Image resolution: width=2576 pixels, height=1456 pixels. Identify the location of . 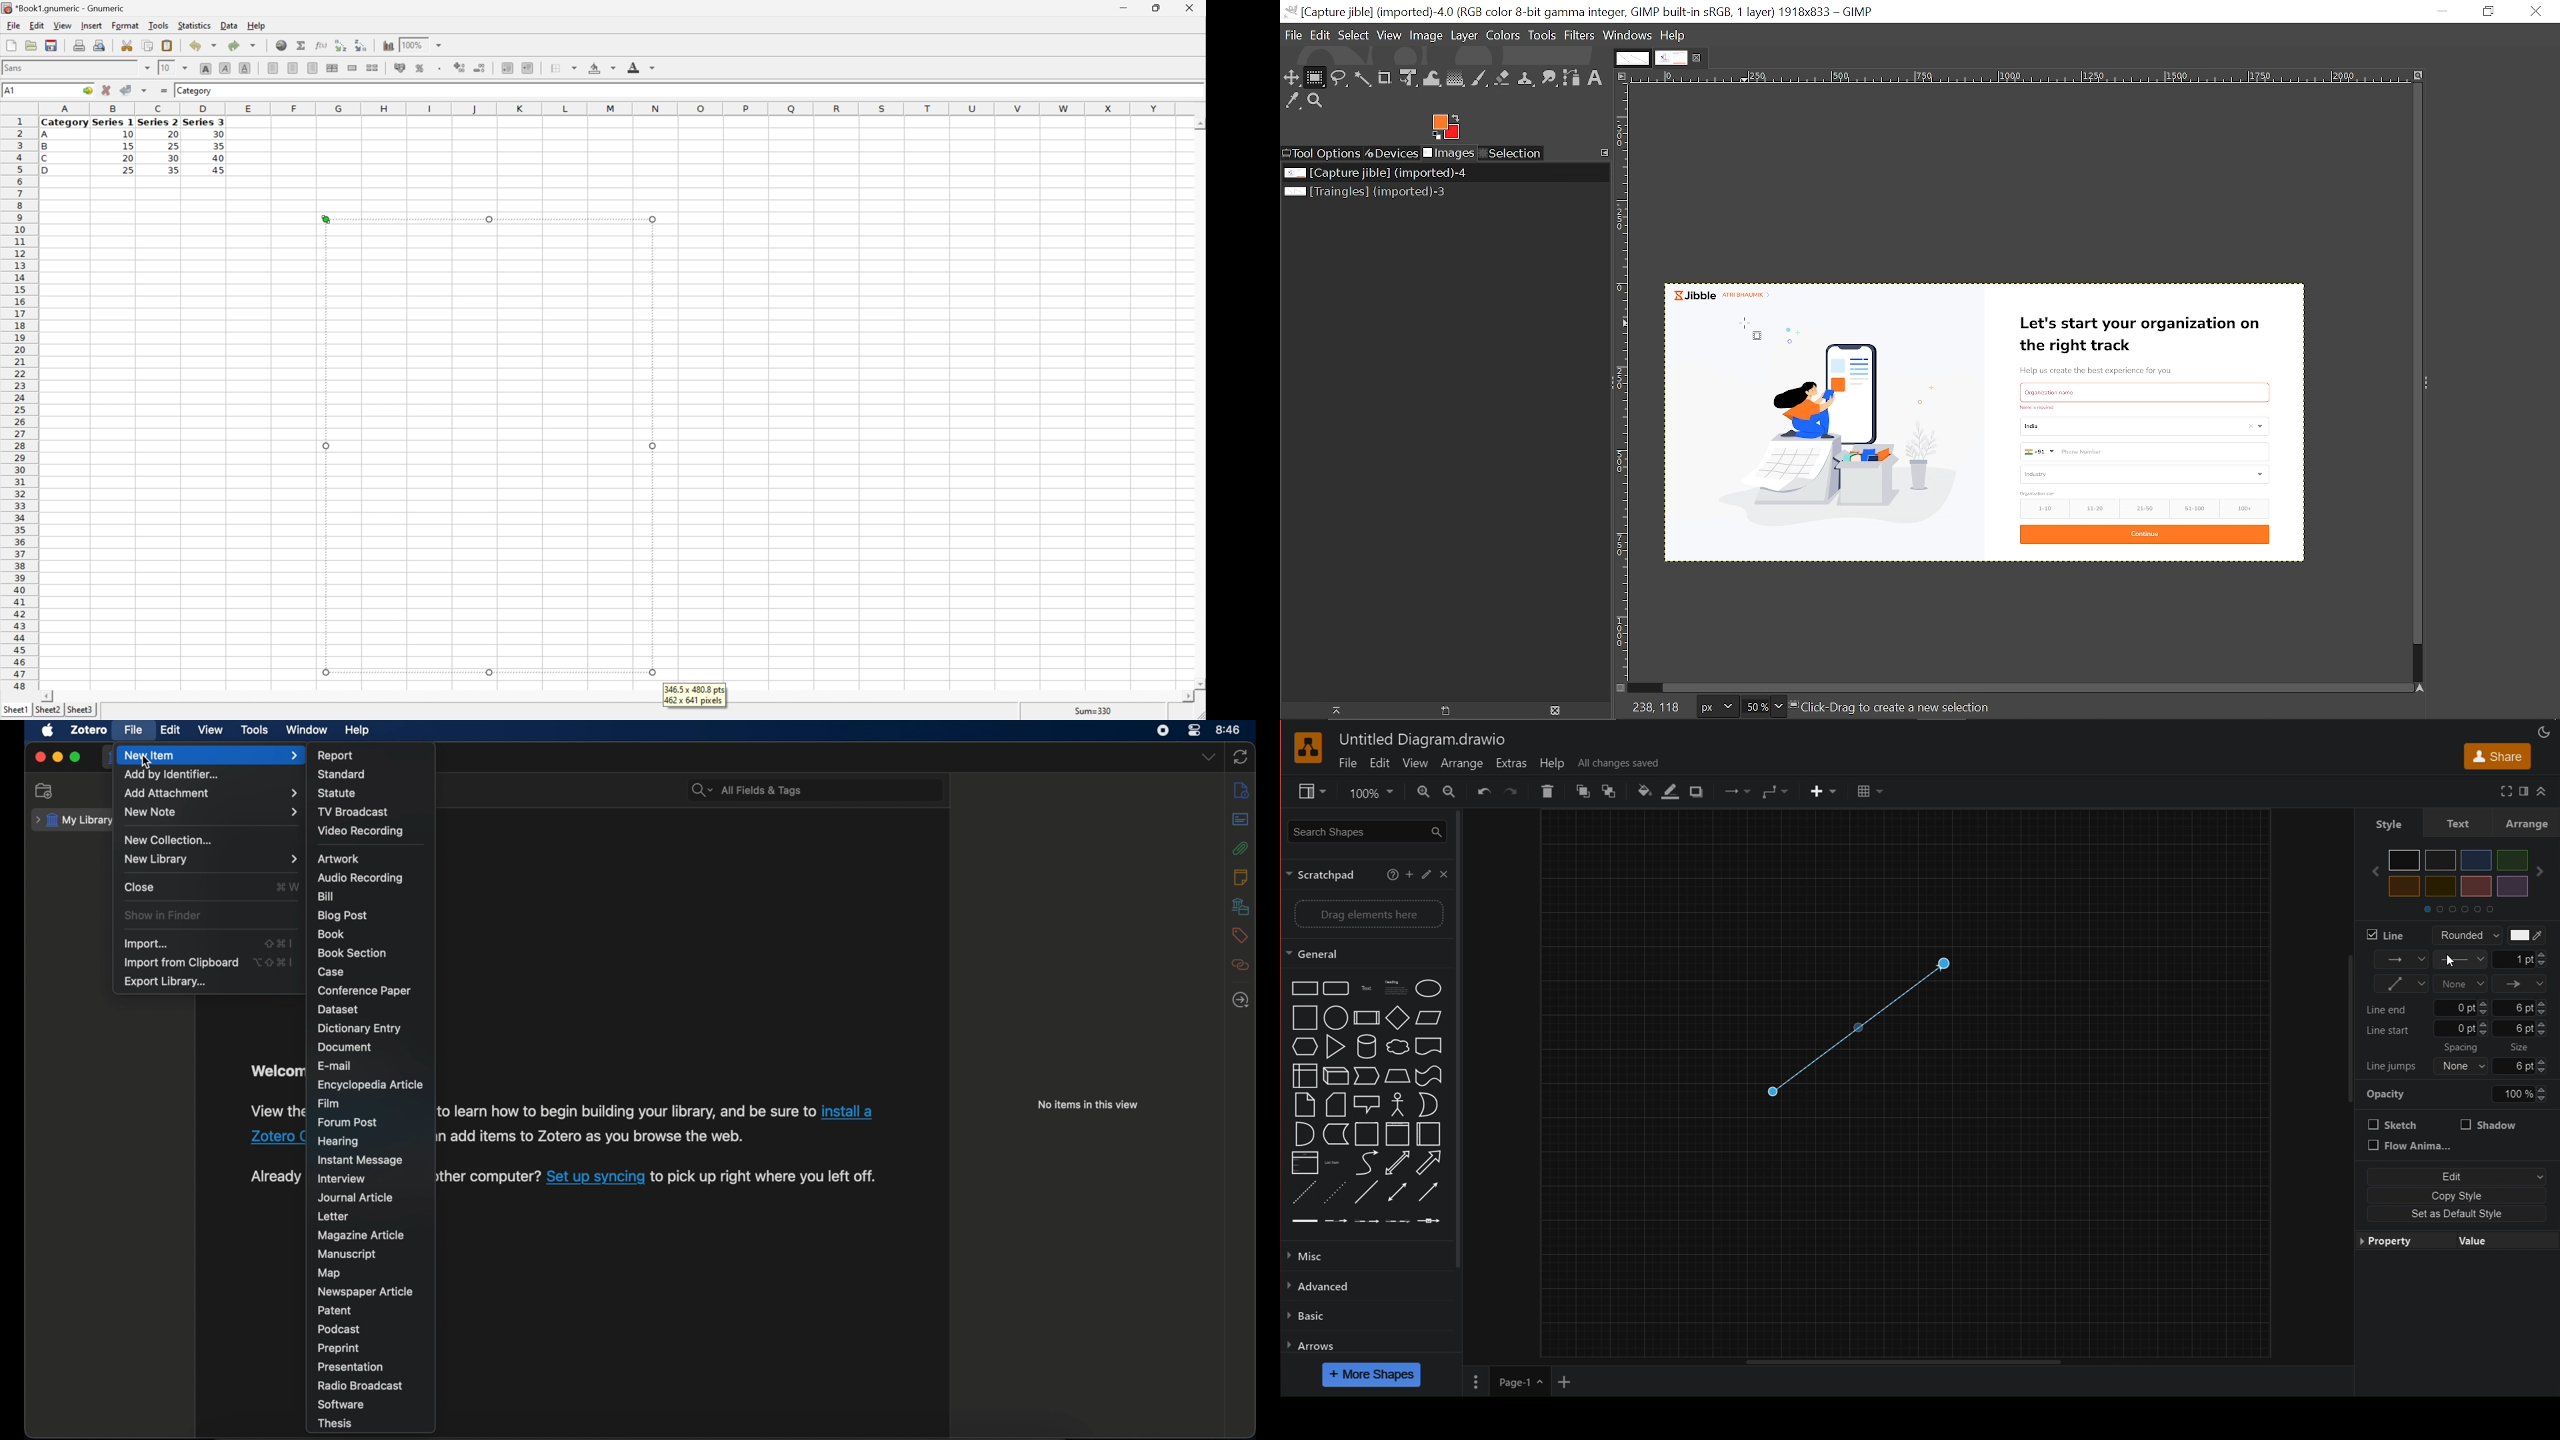
(2501, 790).